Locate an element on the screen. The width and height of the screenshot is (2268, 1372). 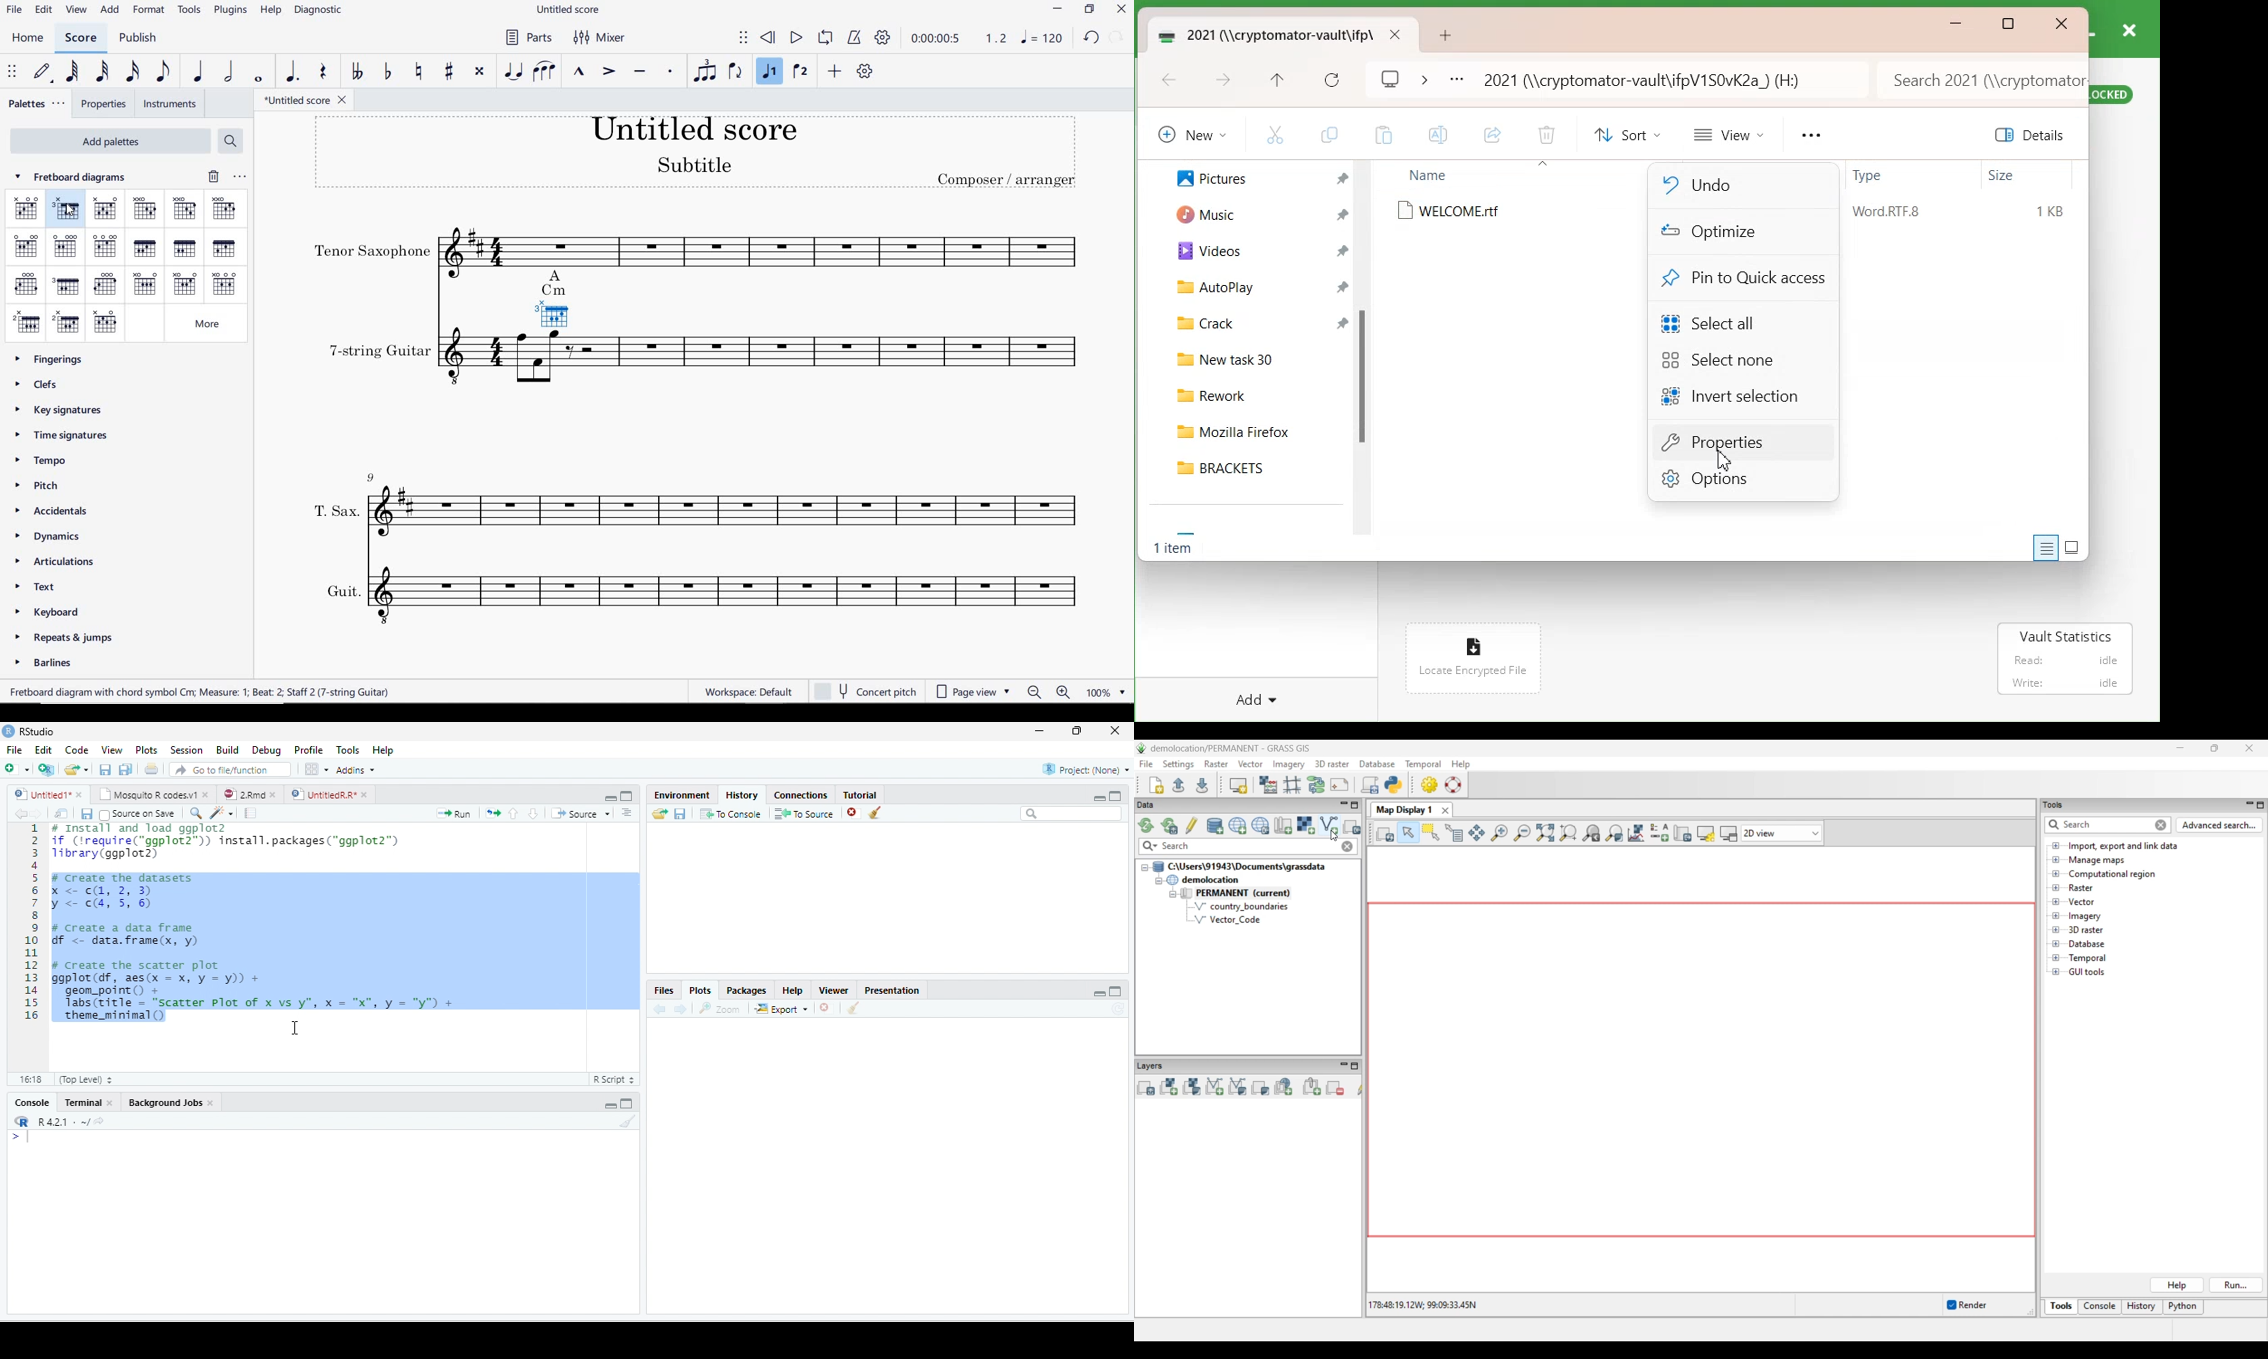
Workspace panes is located at coordinates (315, 769).